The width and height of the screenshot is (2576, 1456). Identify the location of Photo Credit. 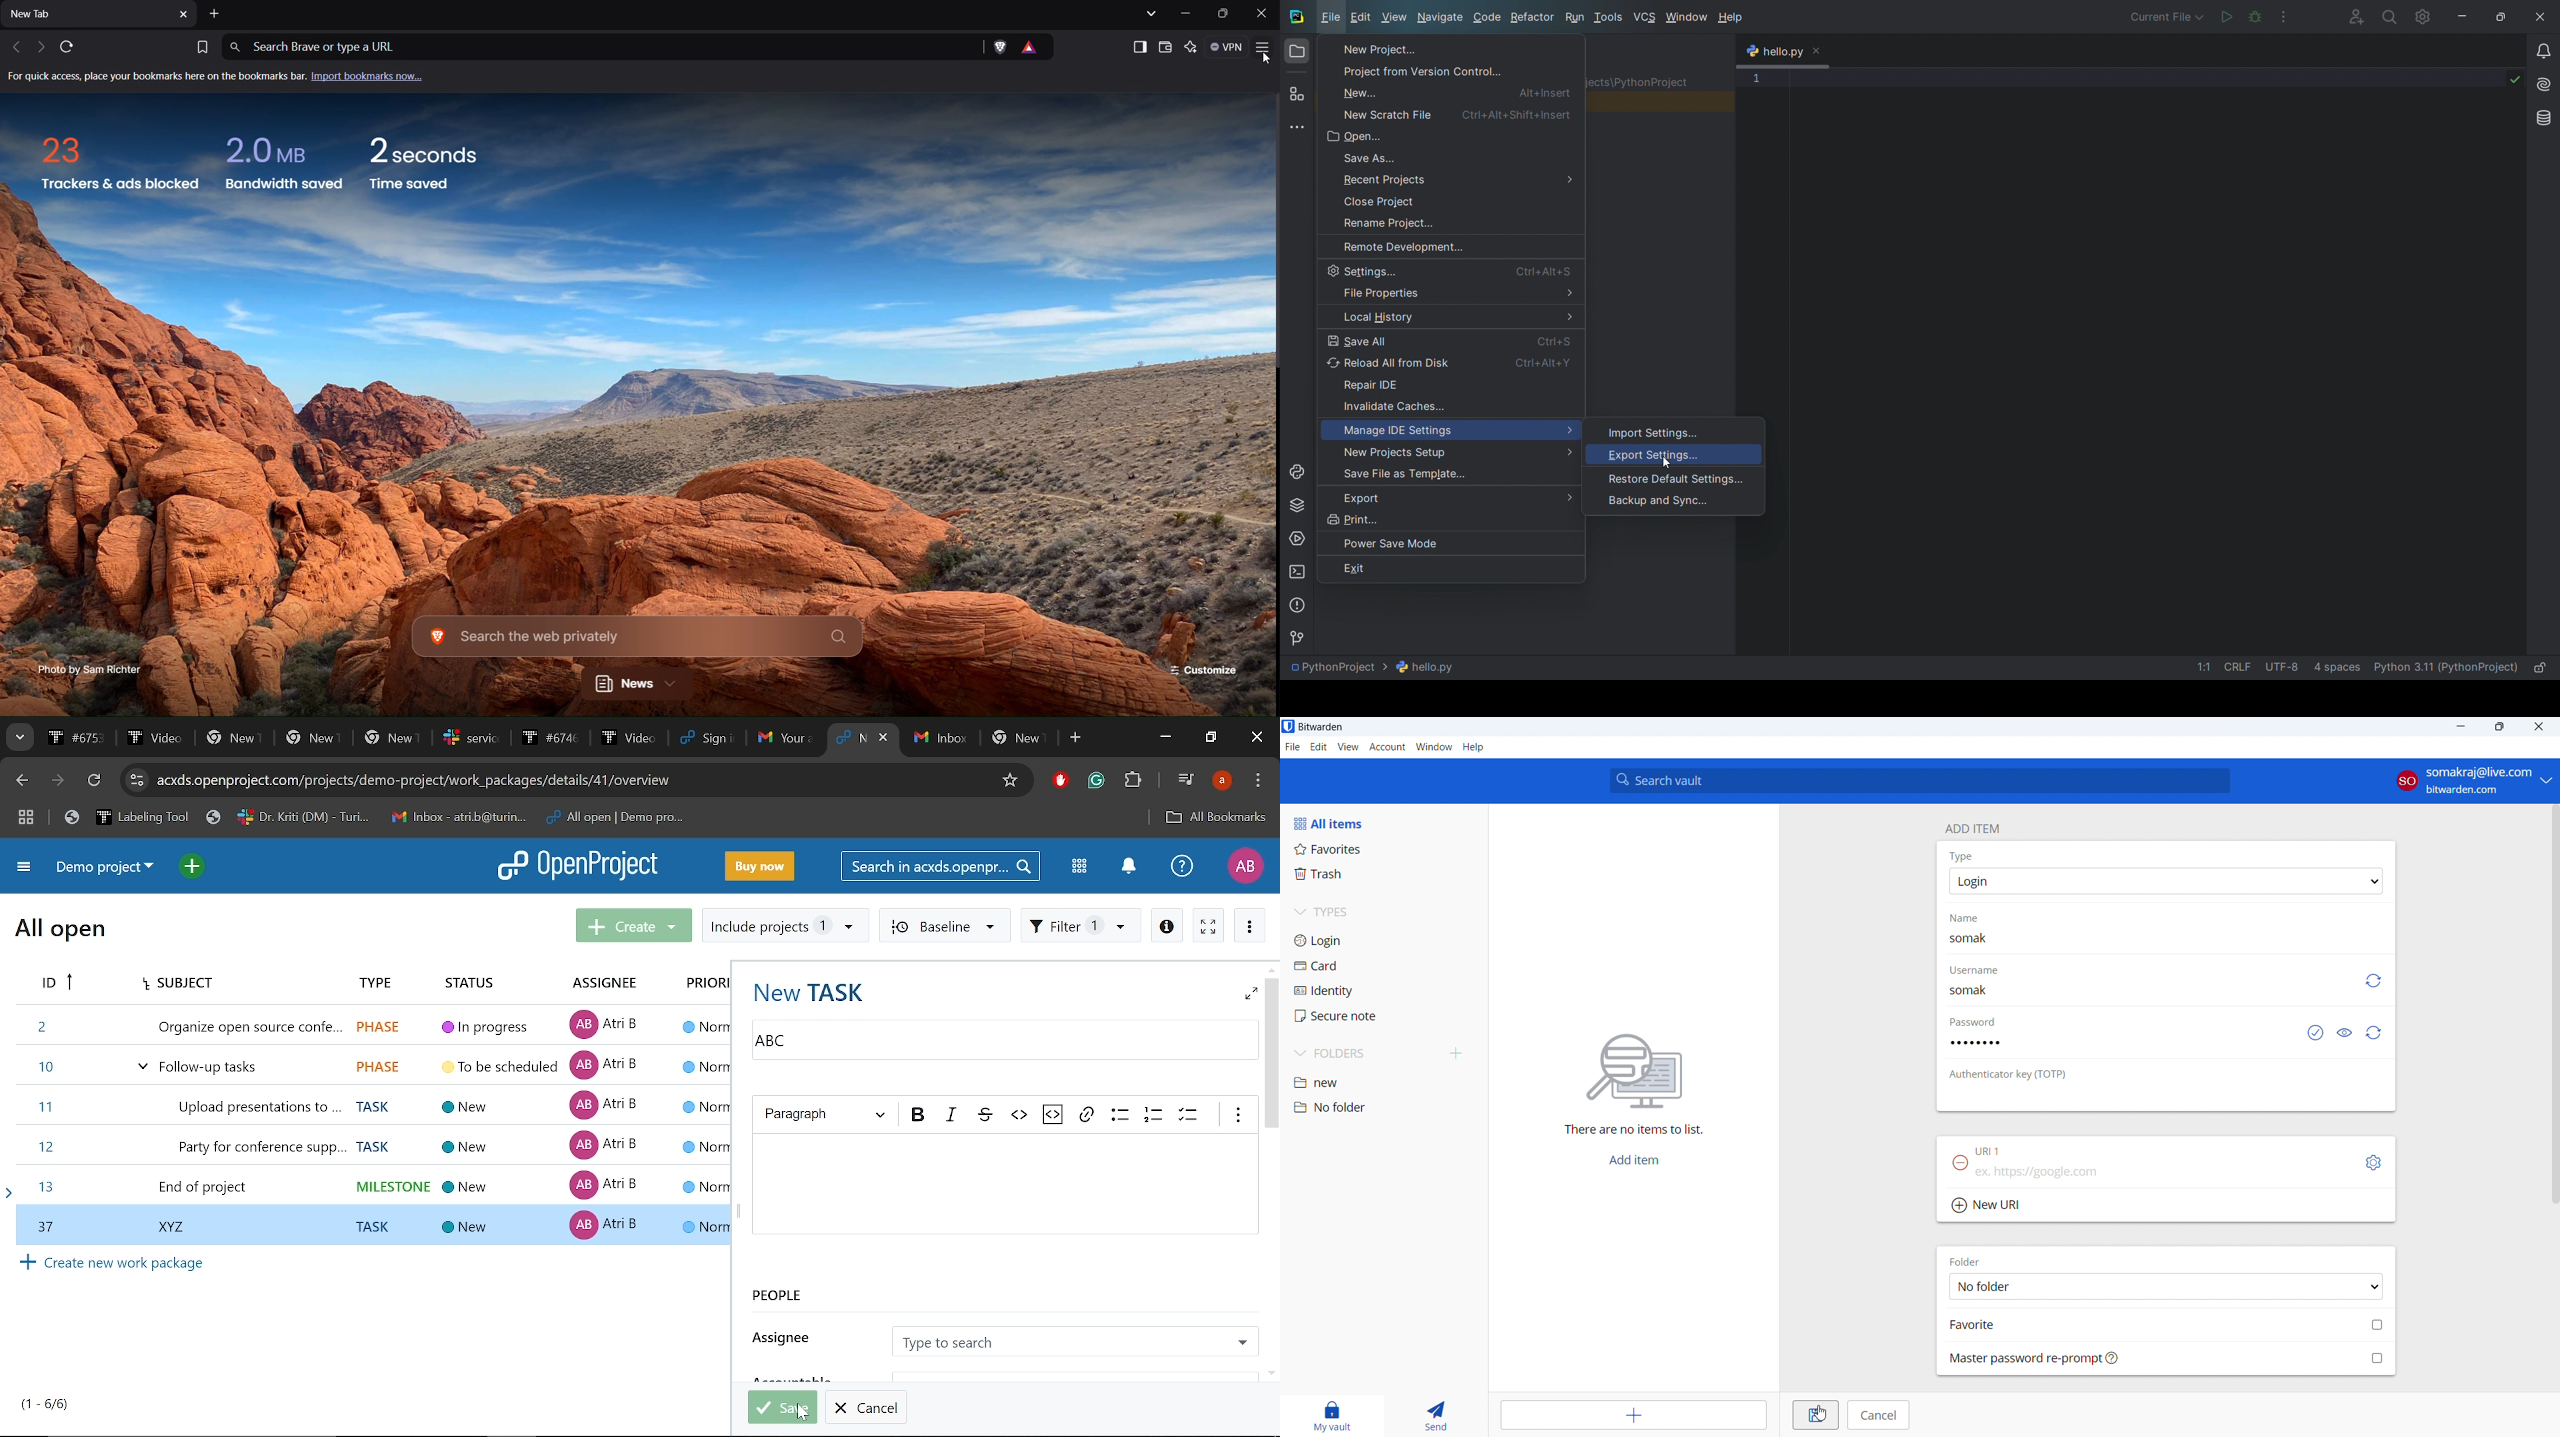
(89, 670).